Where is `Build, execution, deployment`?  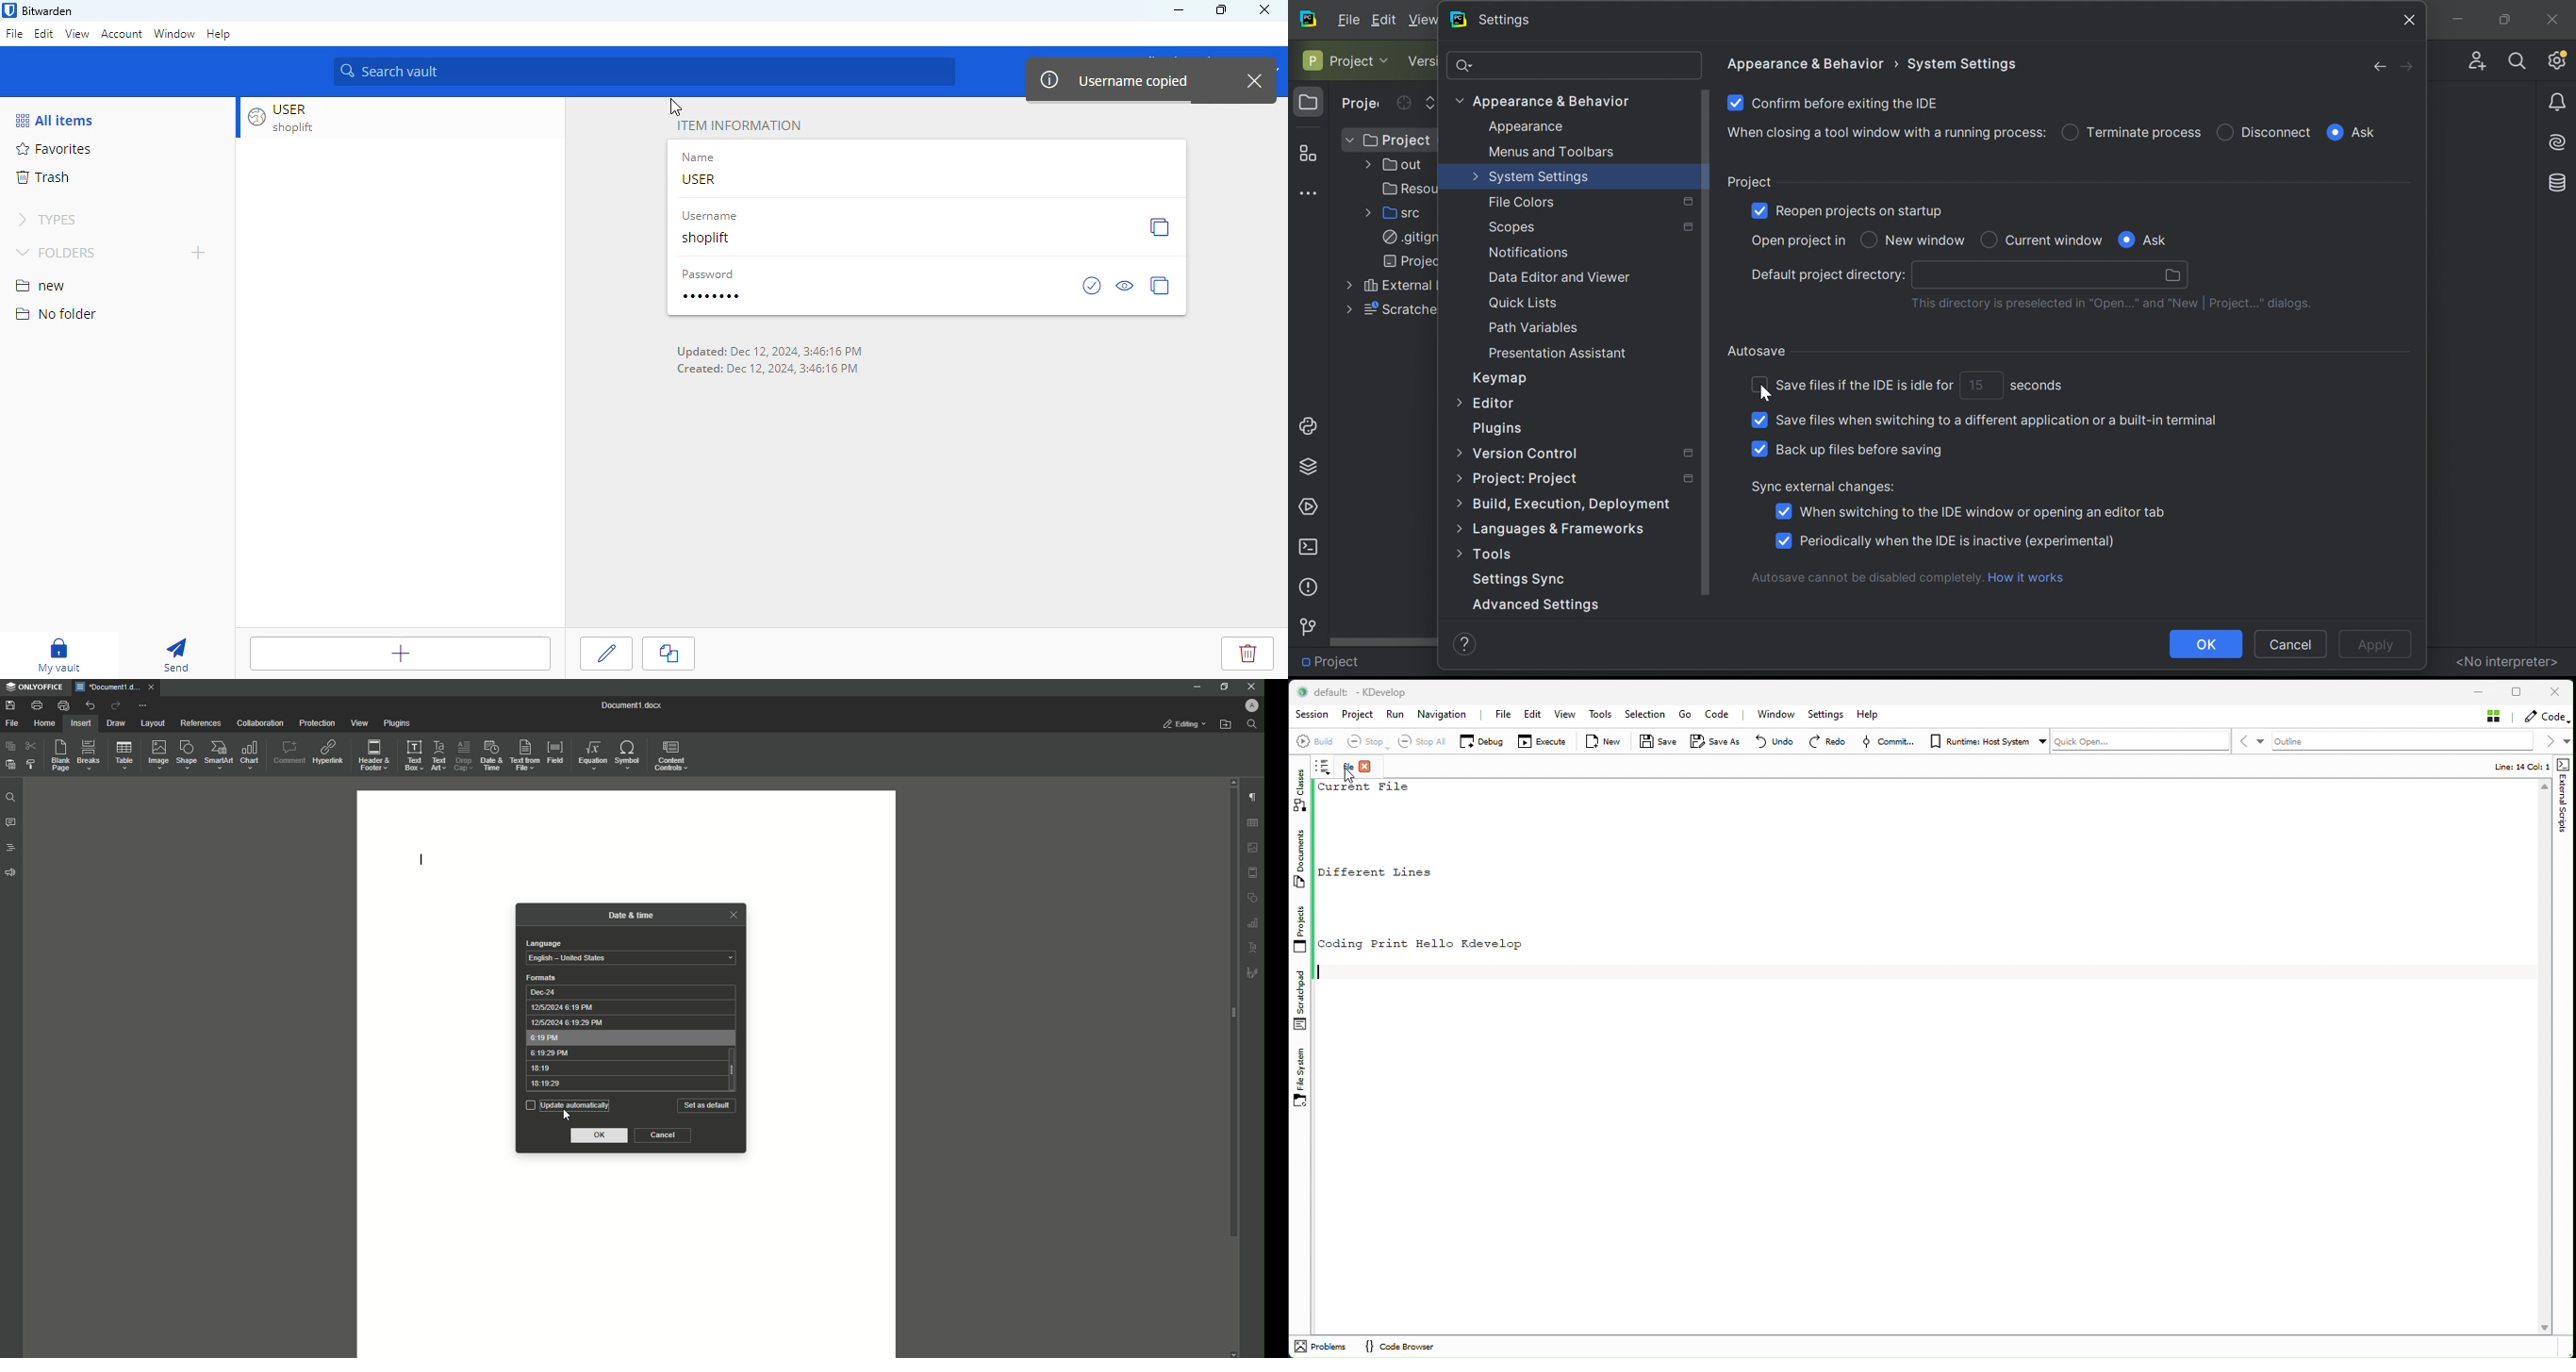 Build, execution, deployment is located at coordinates (1580, 503).